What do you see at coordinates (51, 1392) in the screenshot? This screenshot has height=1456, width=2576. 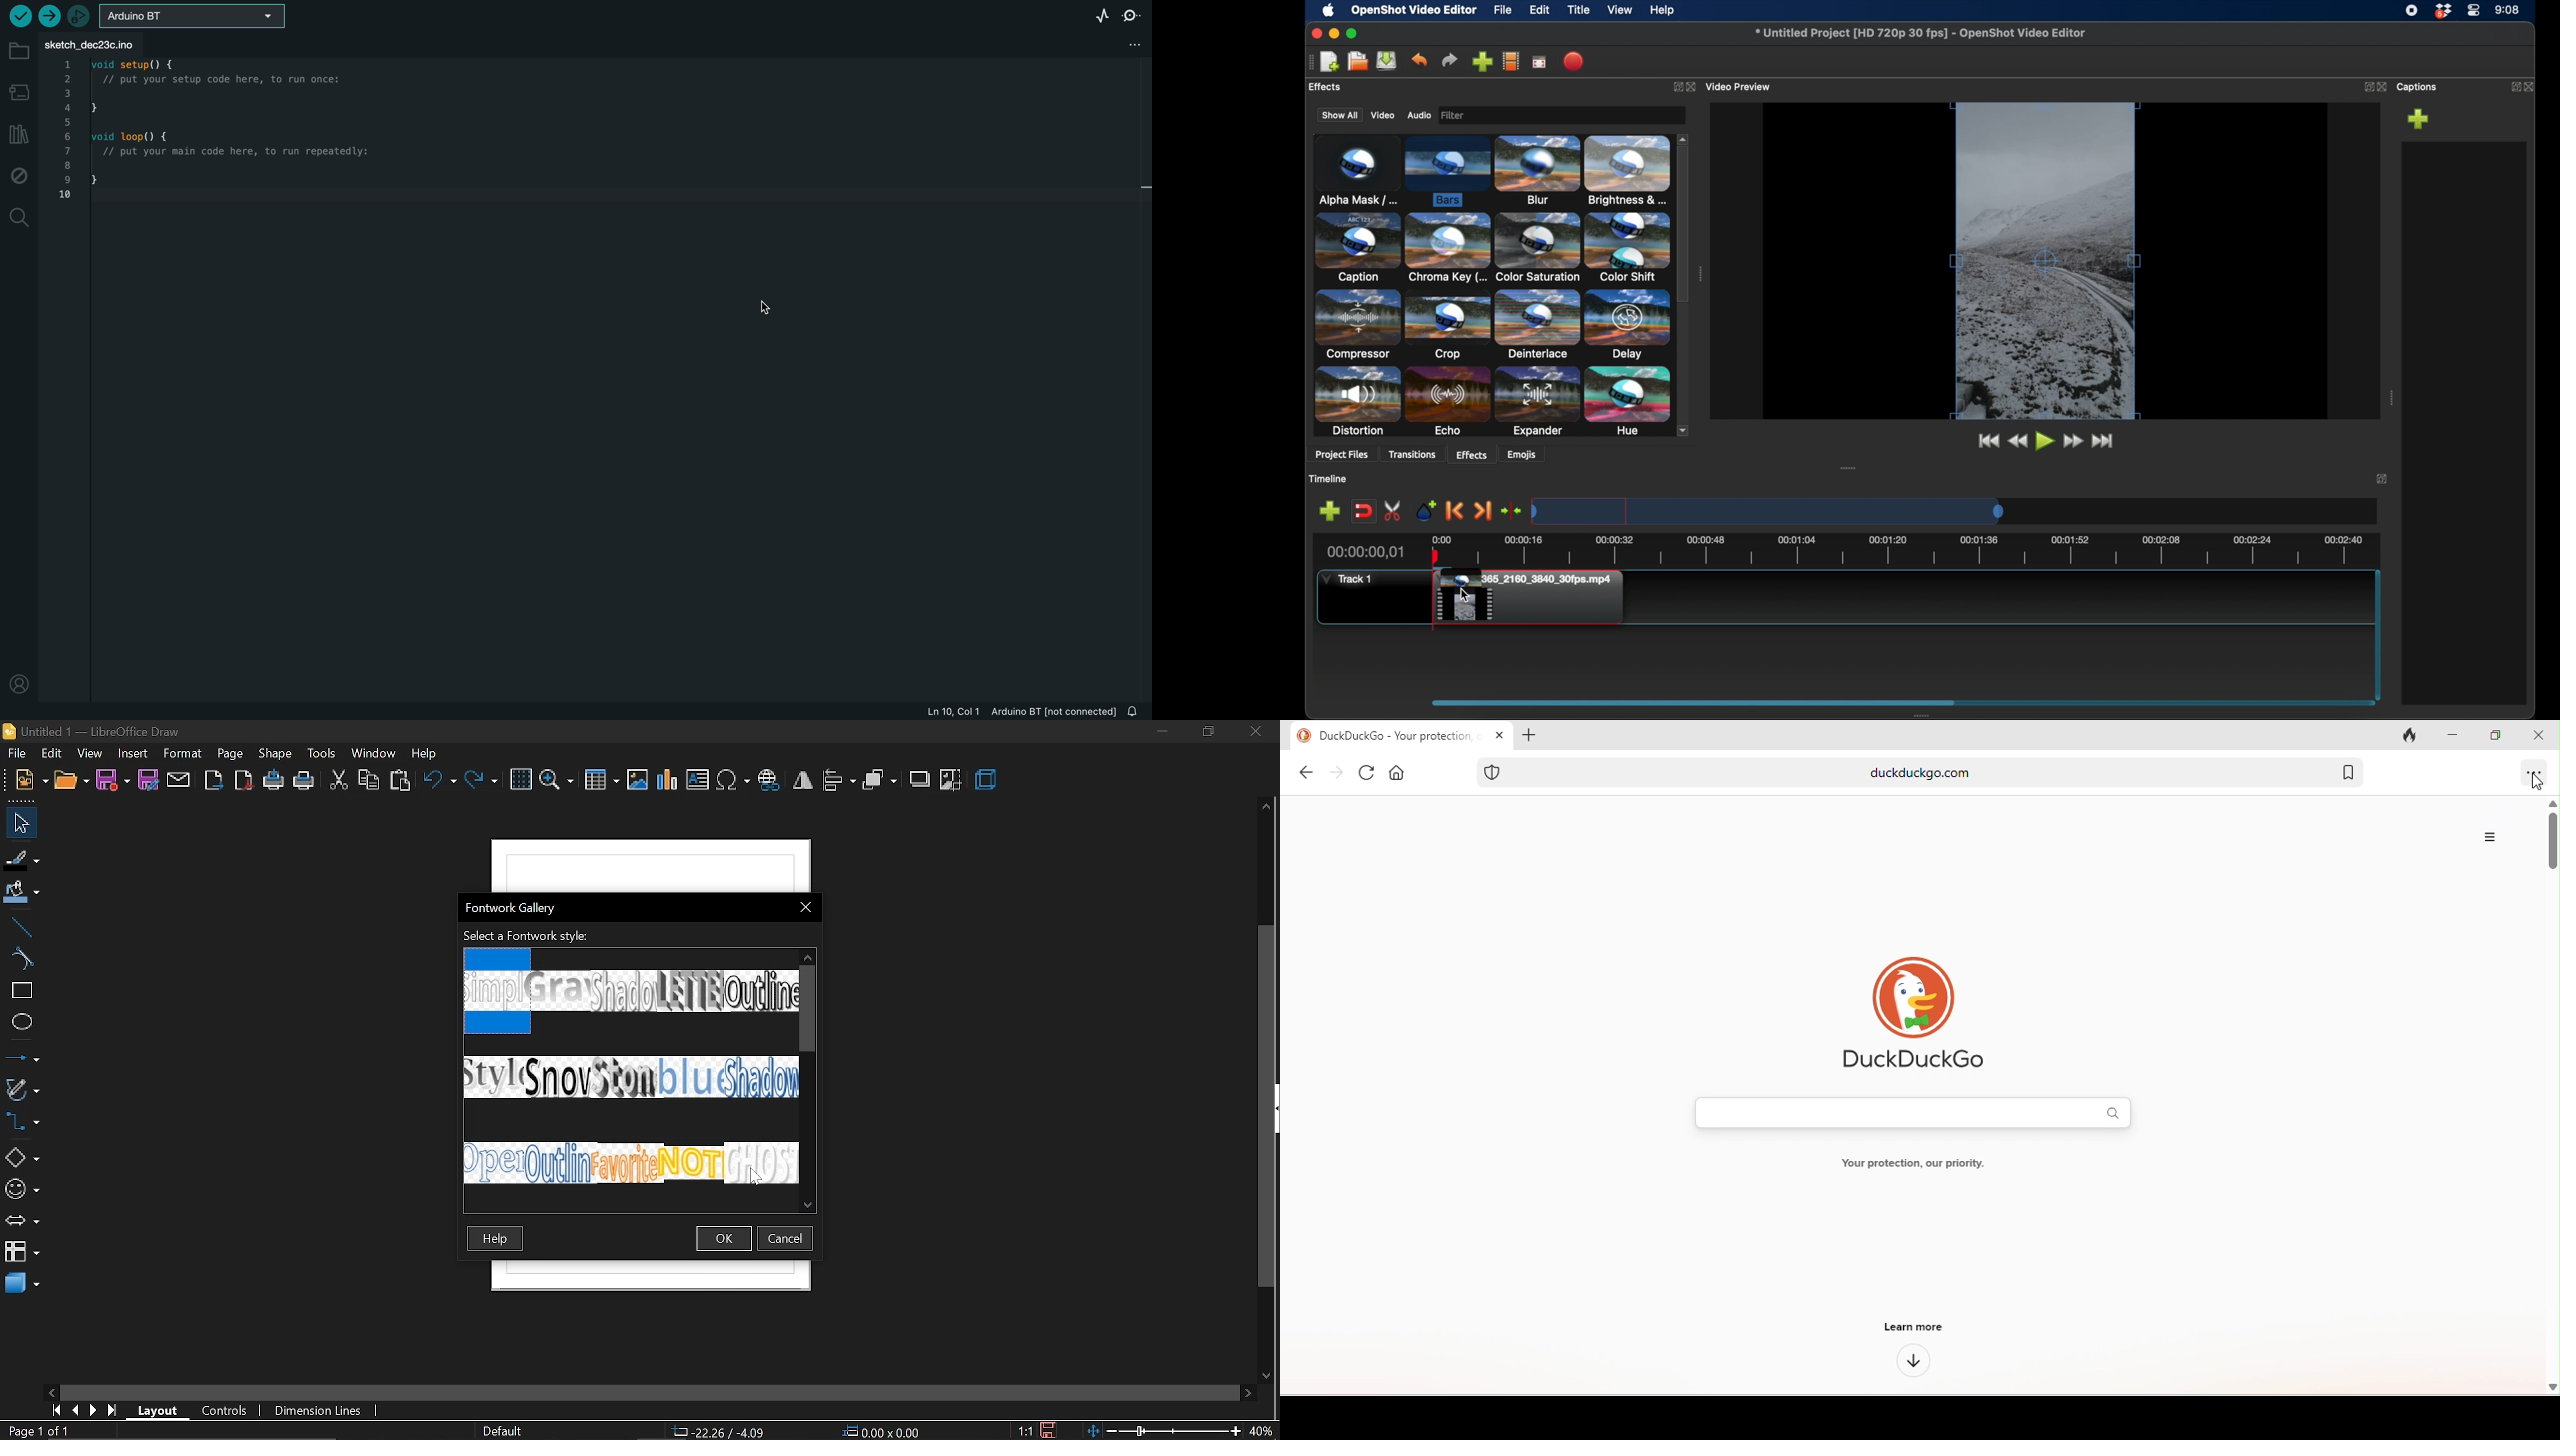 I see `move left` at bounding box center [51, 1392].